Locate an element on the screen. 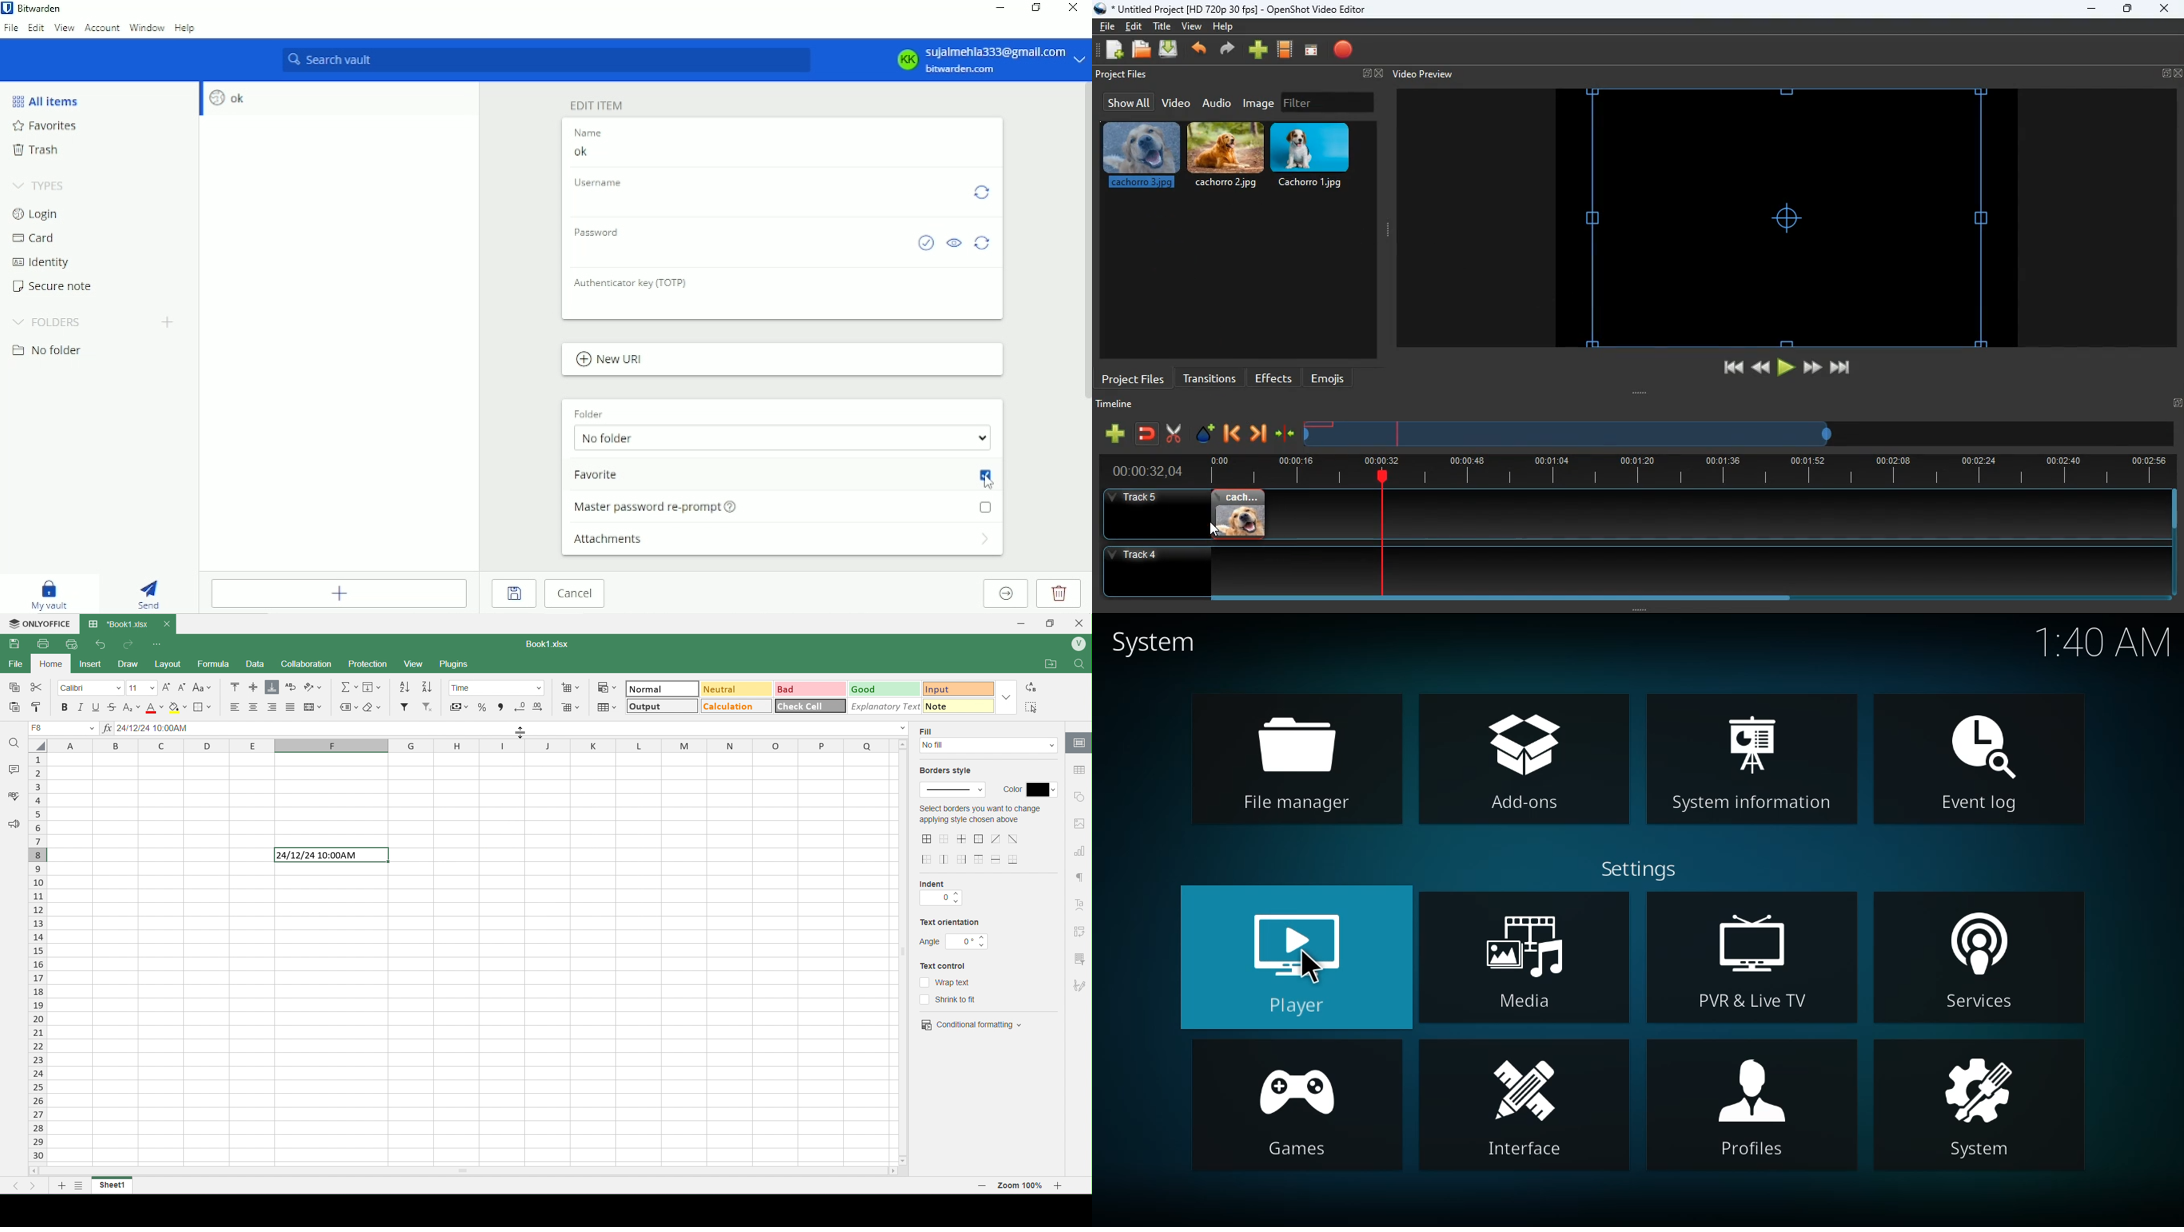 The height and width of the screenshot is (1232, 2184). scroll down is located at coordinates (906, 1158).